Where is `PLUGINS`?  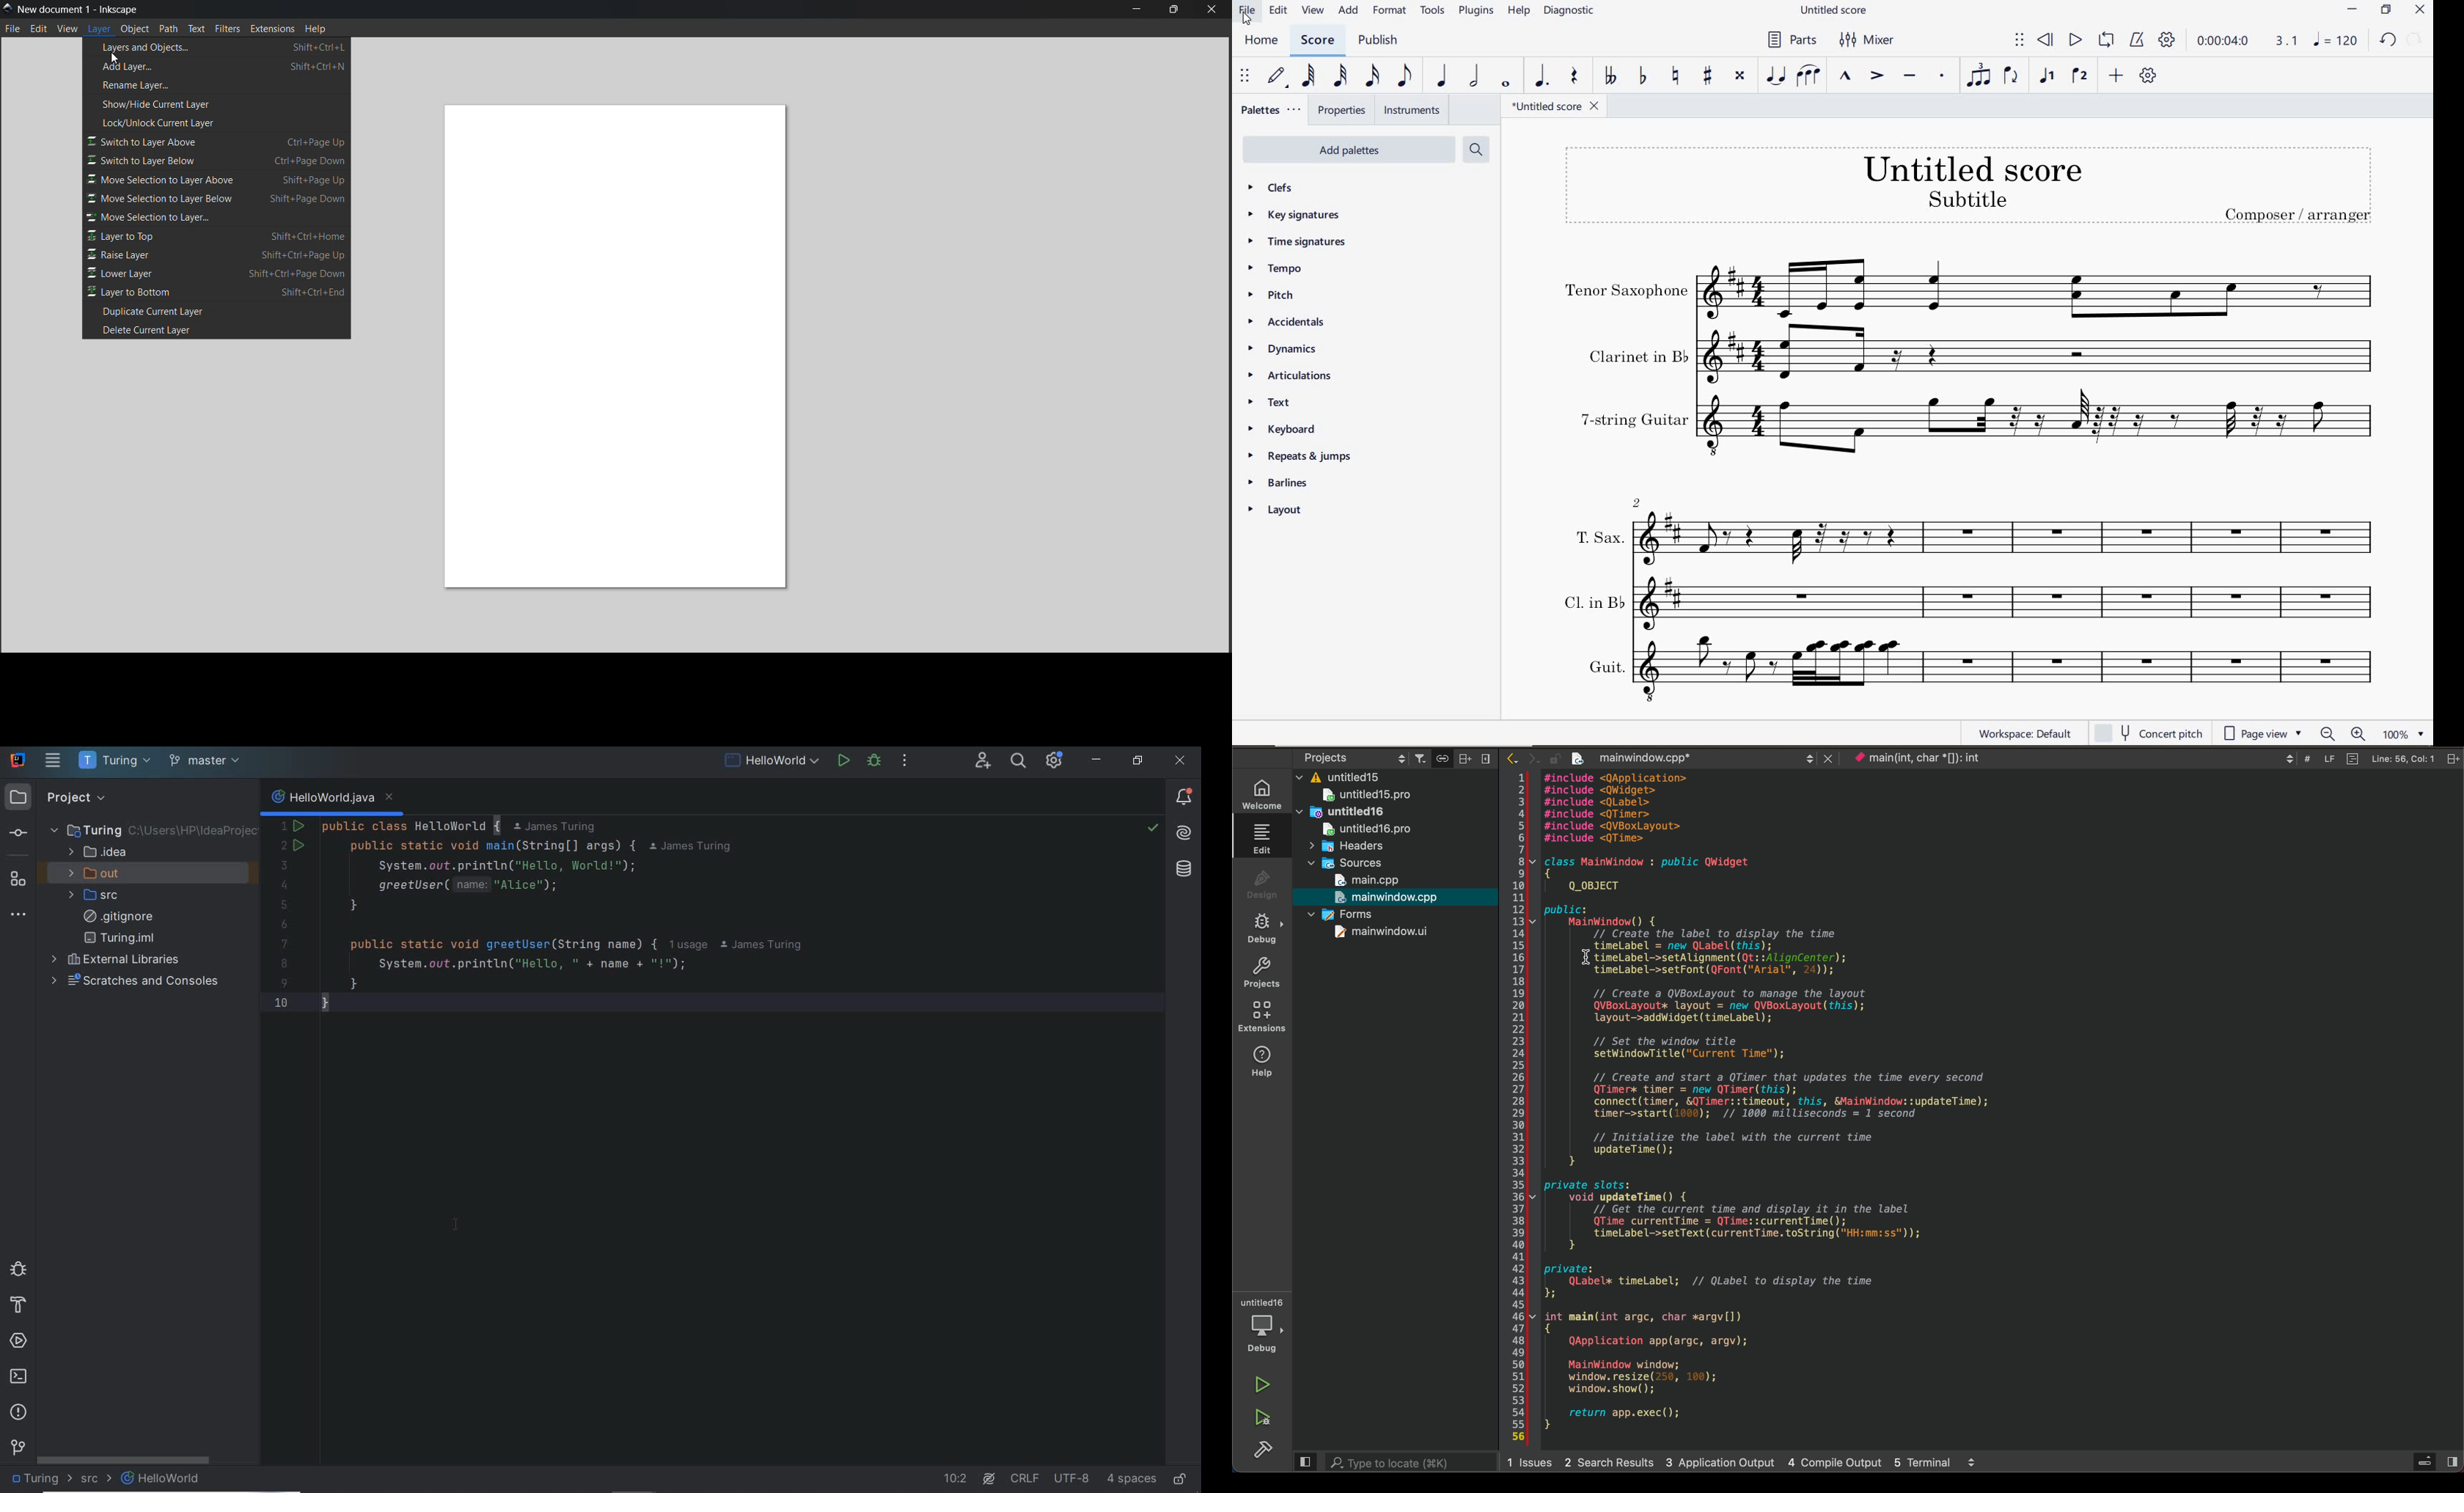
PLUGINS is located at coordinates (1478, 14).